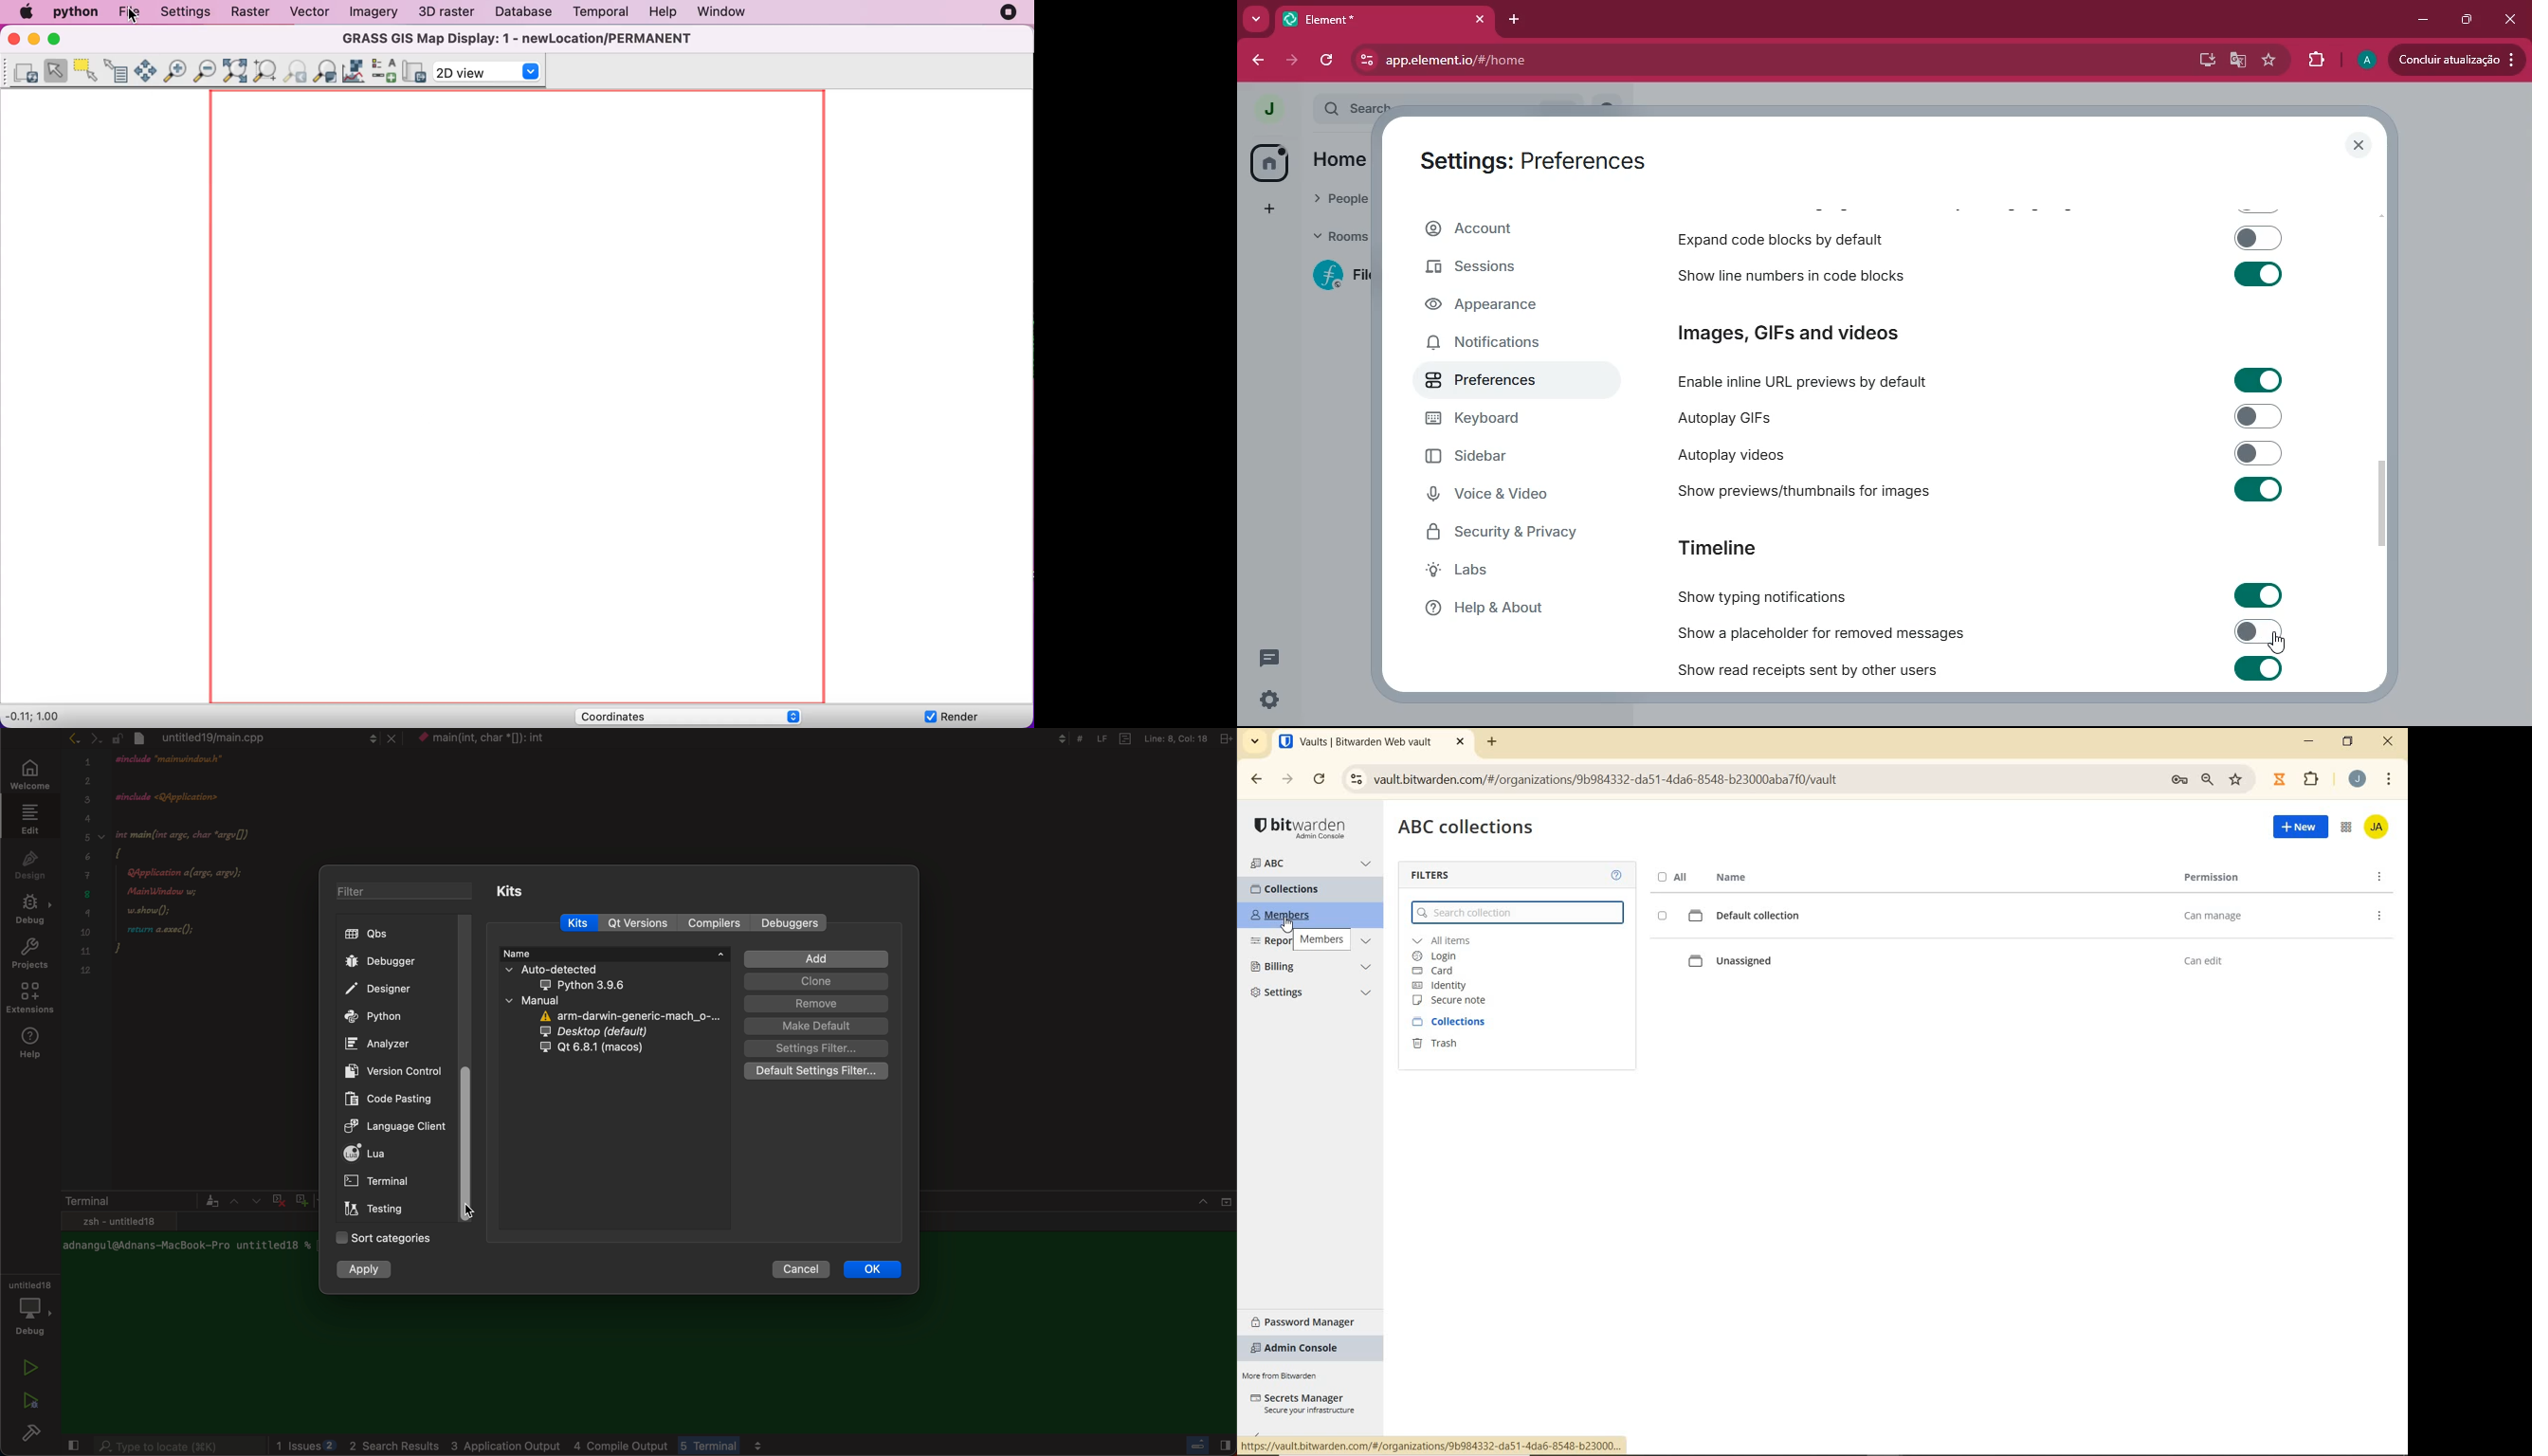  I want to click on code, so click(205, 876).